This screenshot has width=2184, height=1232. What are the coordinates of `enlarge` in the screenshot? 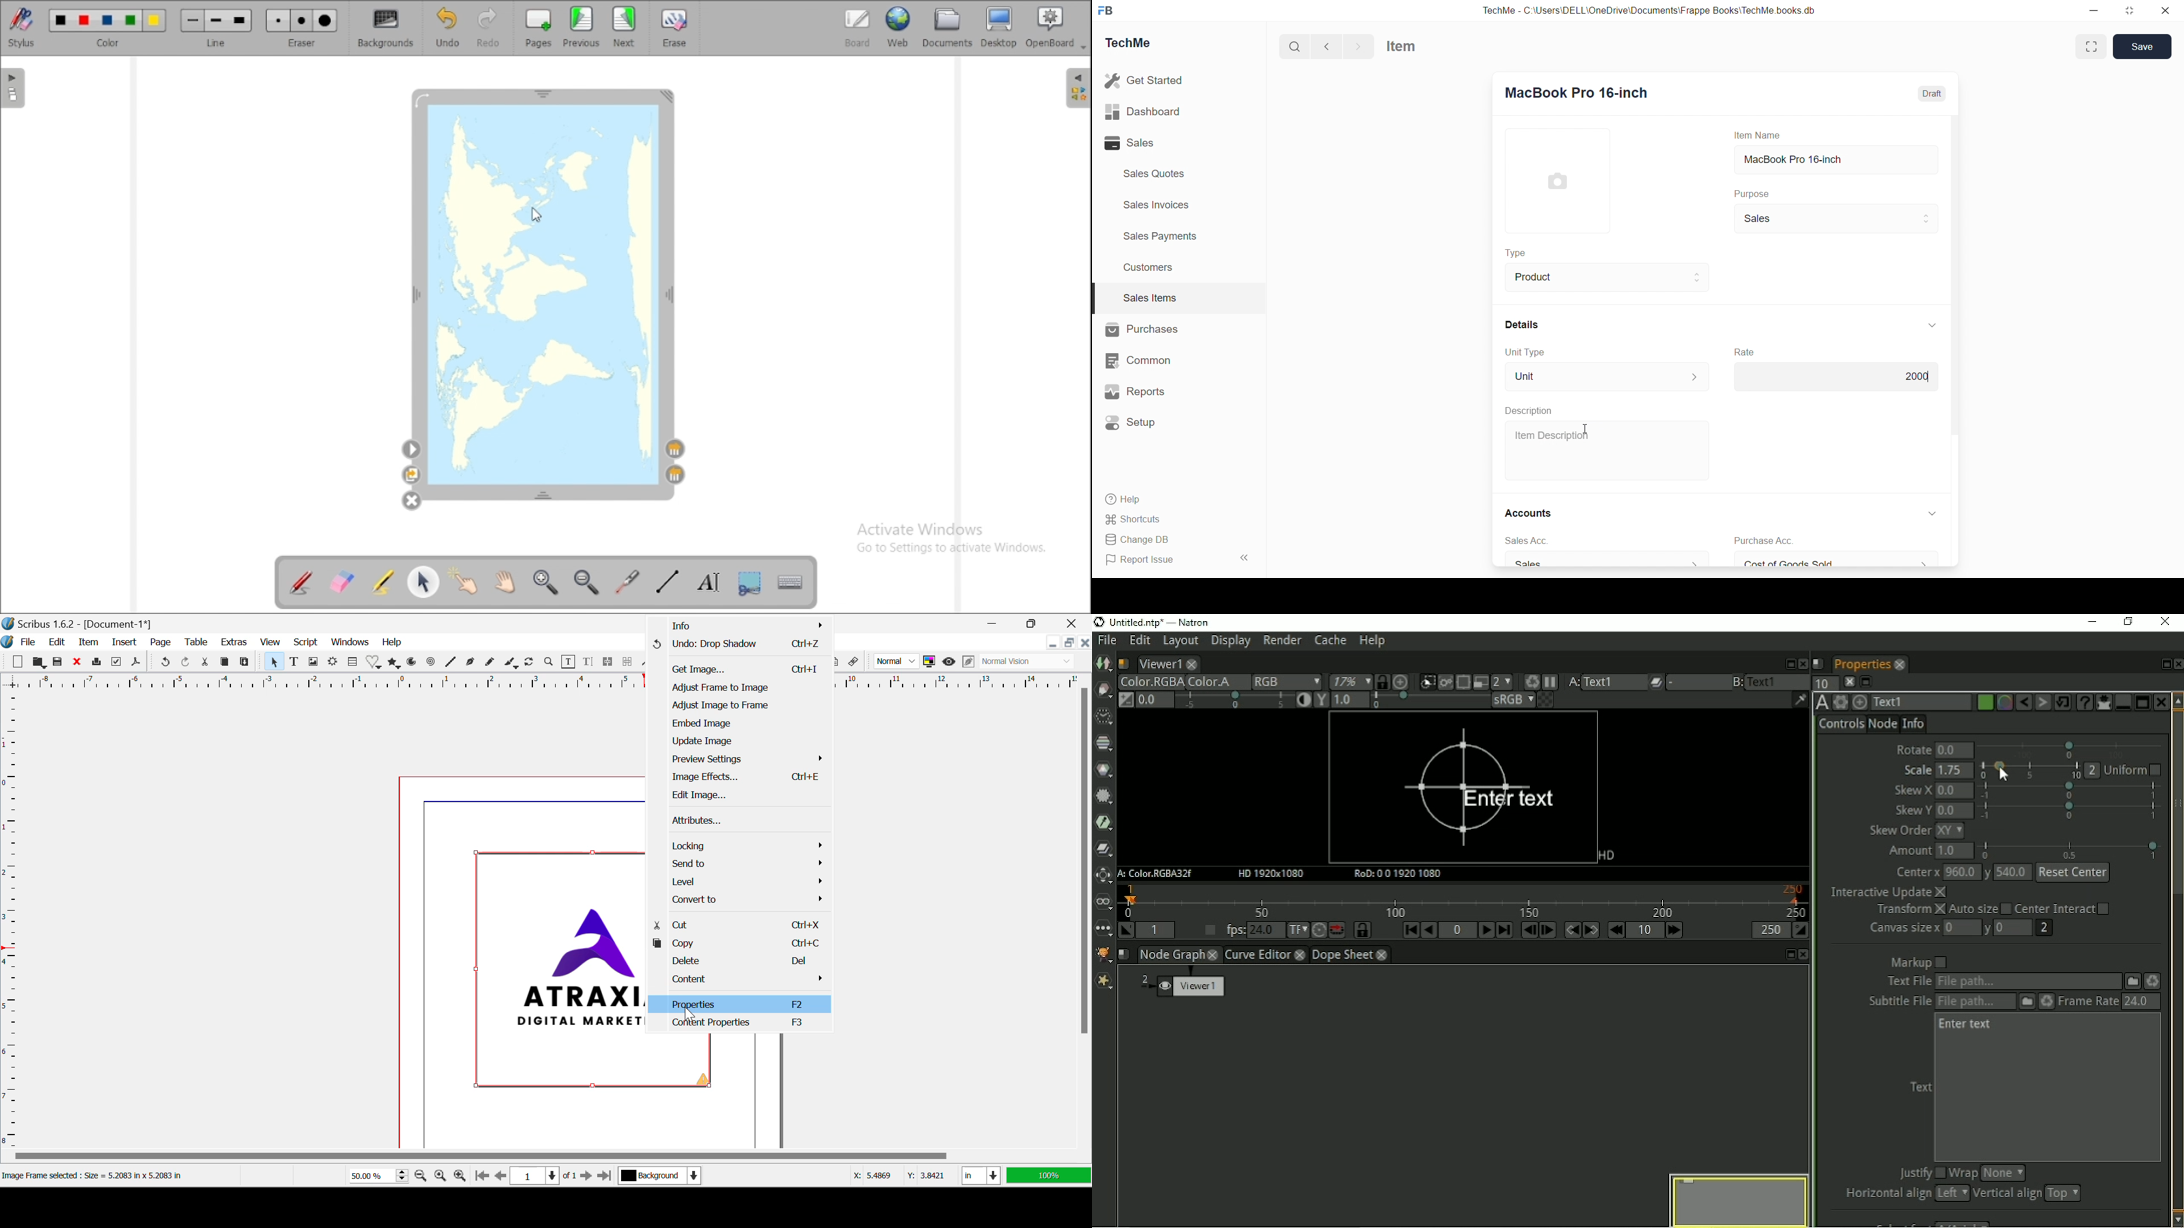 It's located at (2092, 47).